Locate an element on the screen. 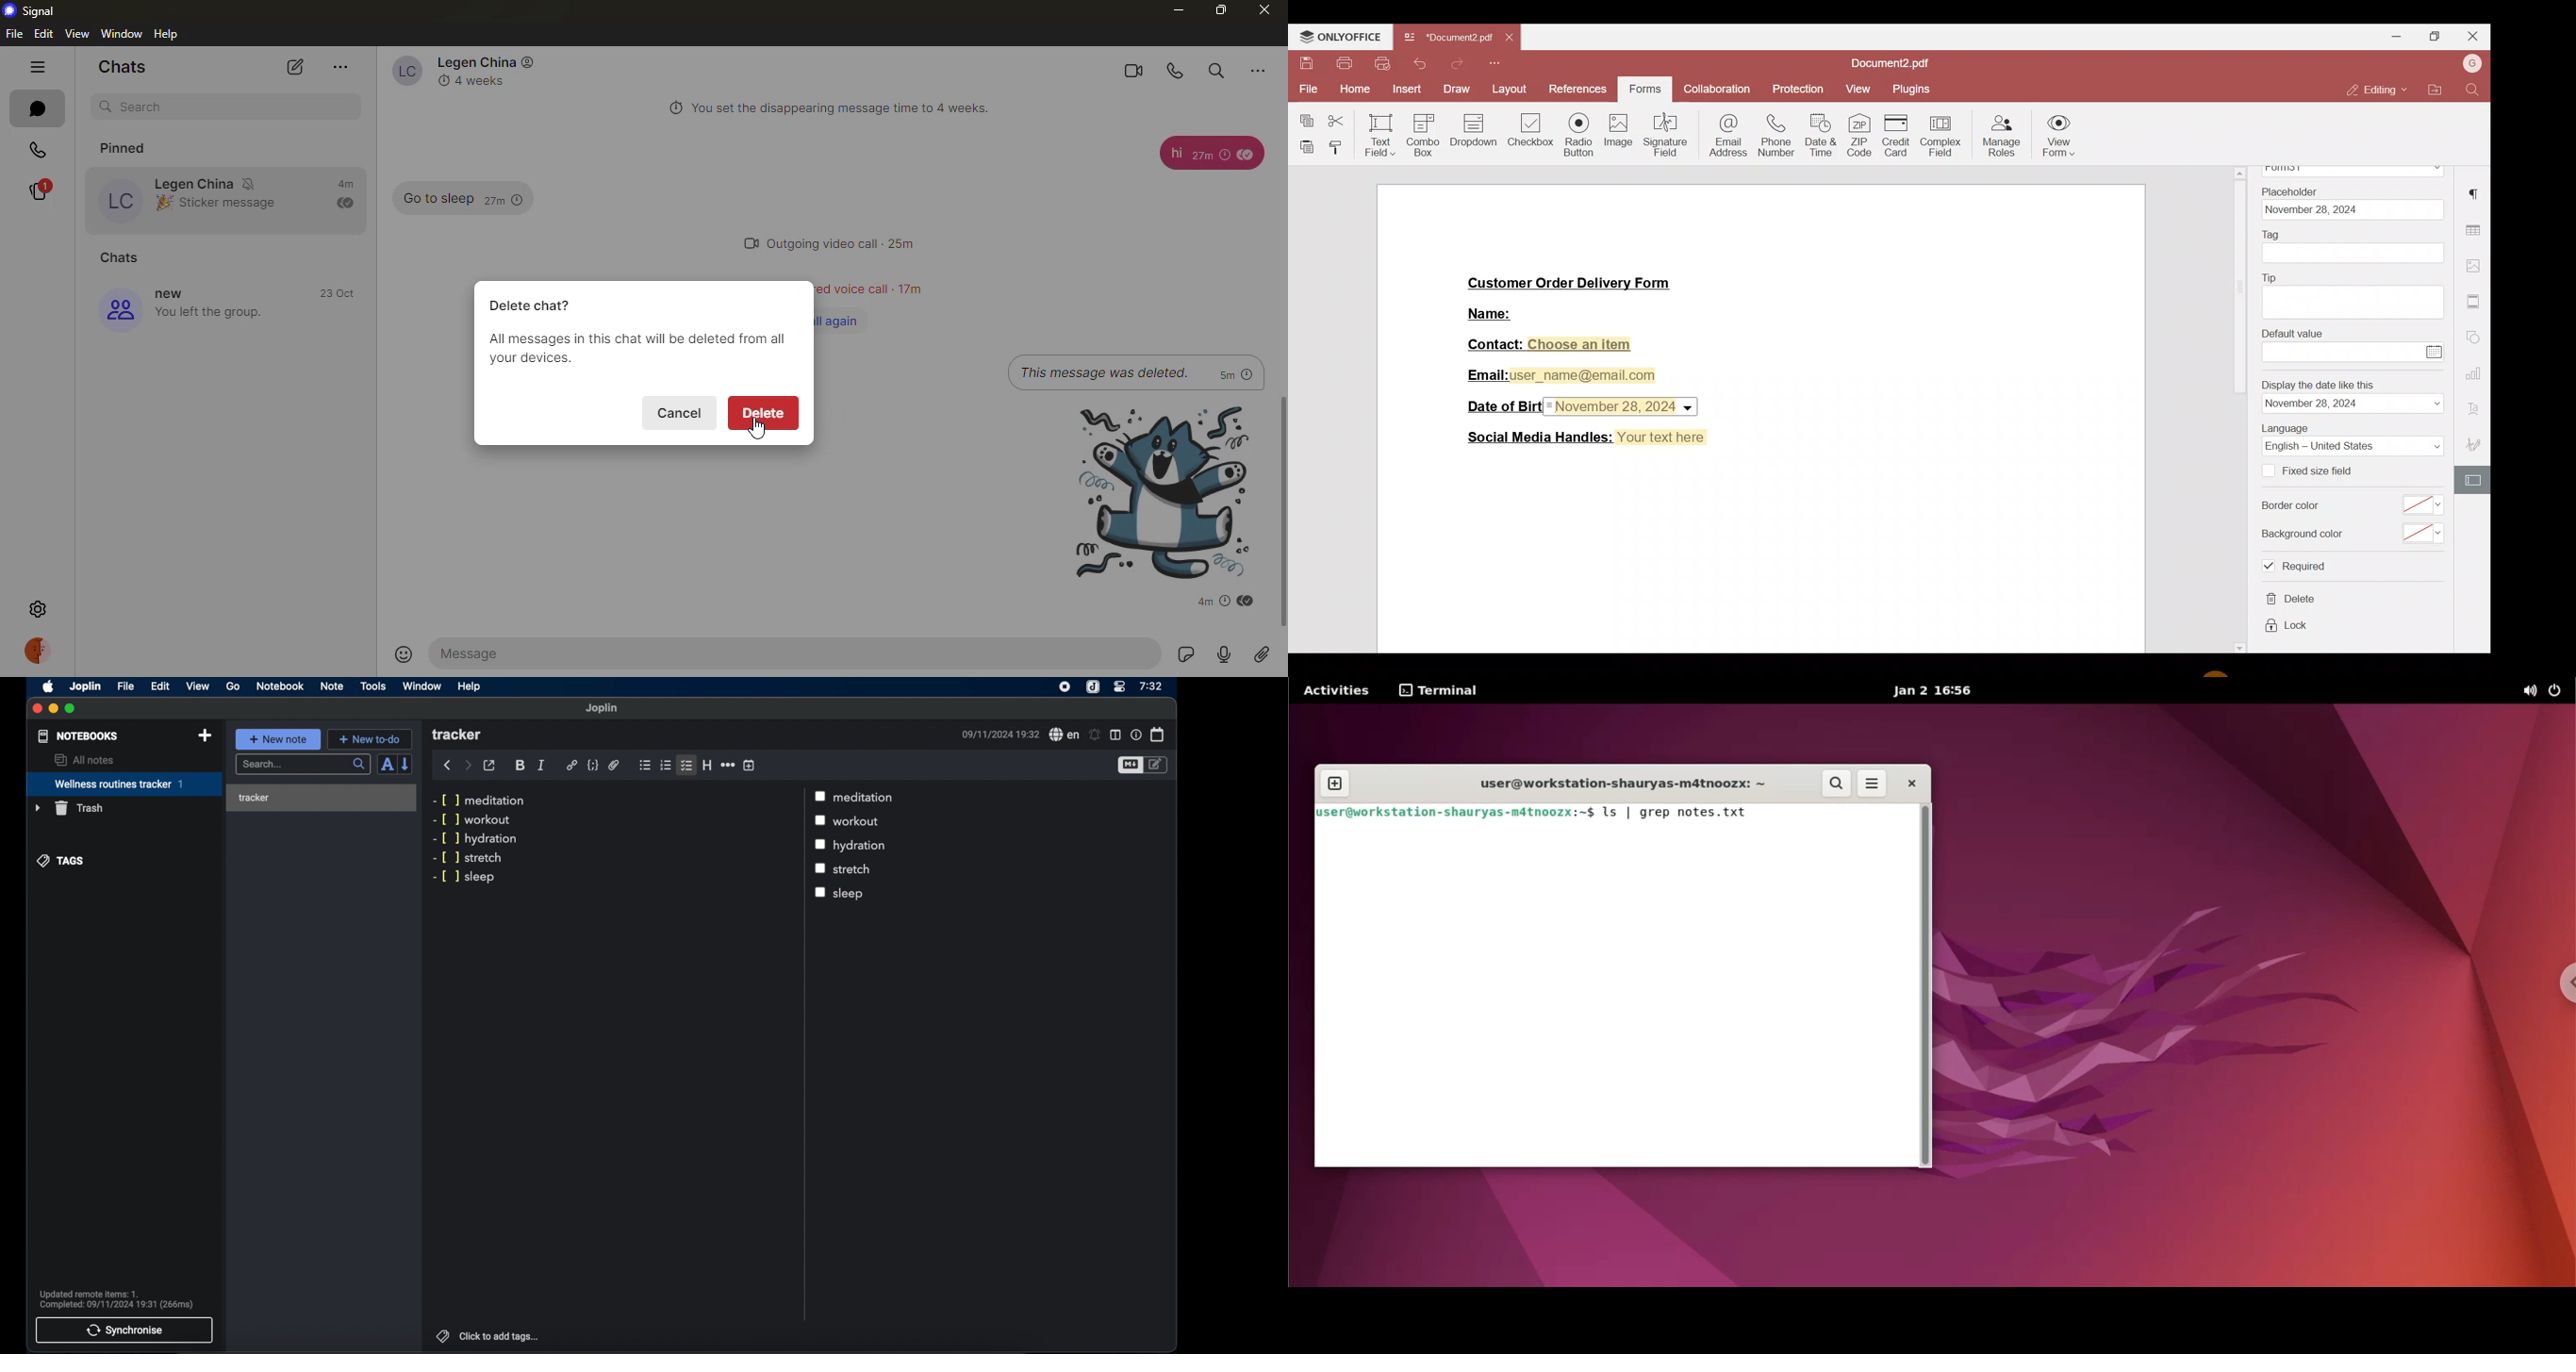  stories is located at coordinates (38, 190).